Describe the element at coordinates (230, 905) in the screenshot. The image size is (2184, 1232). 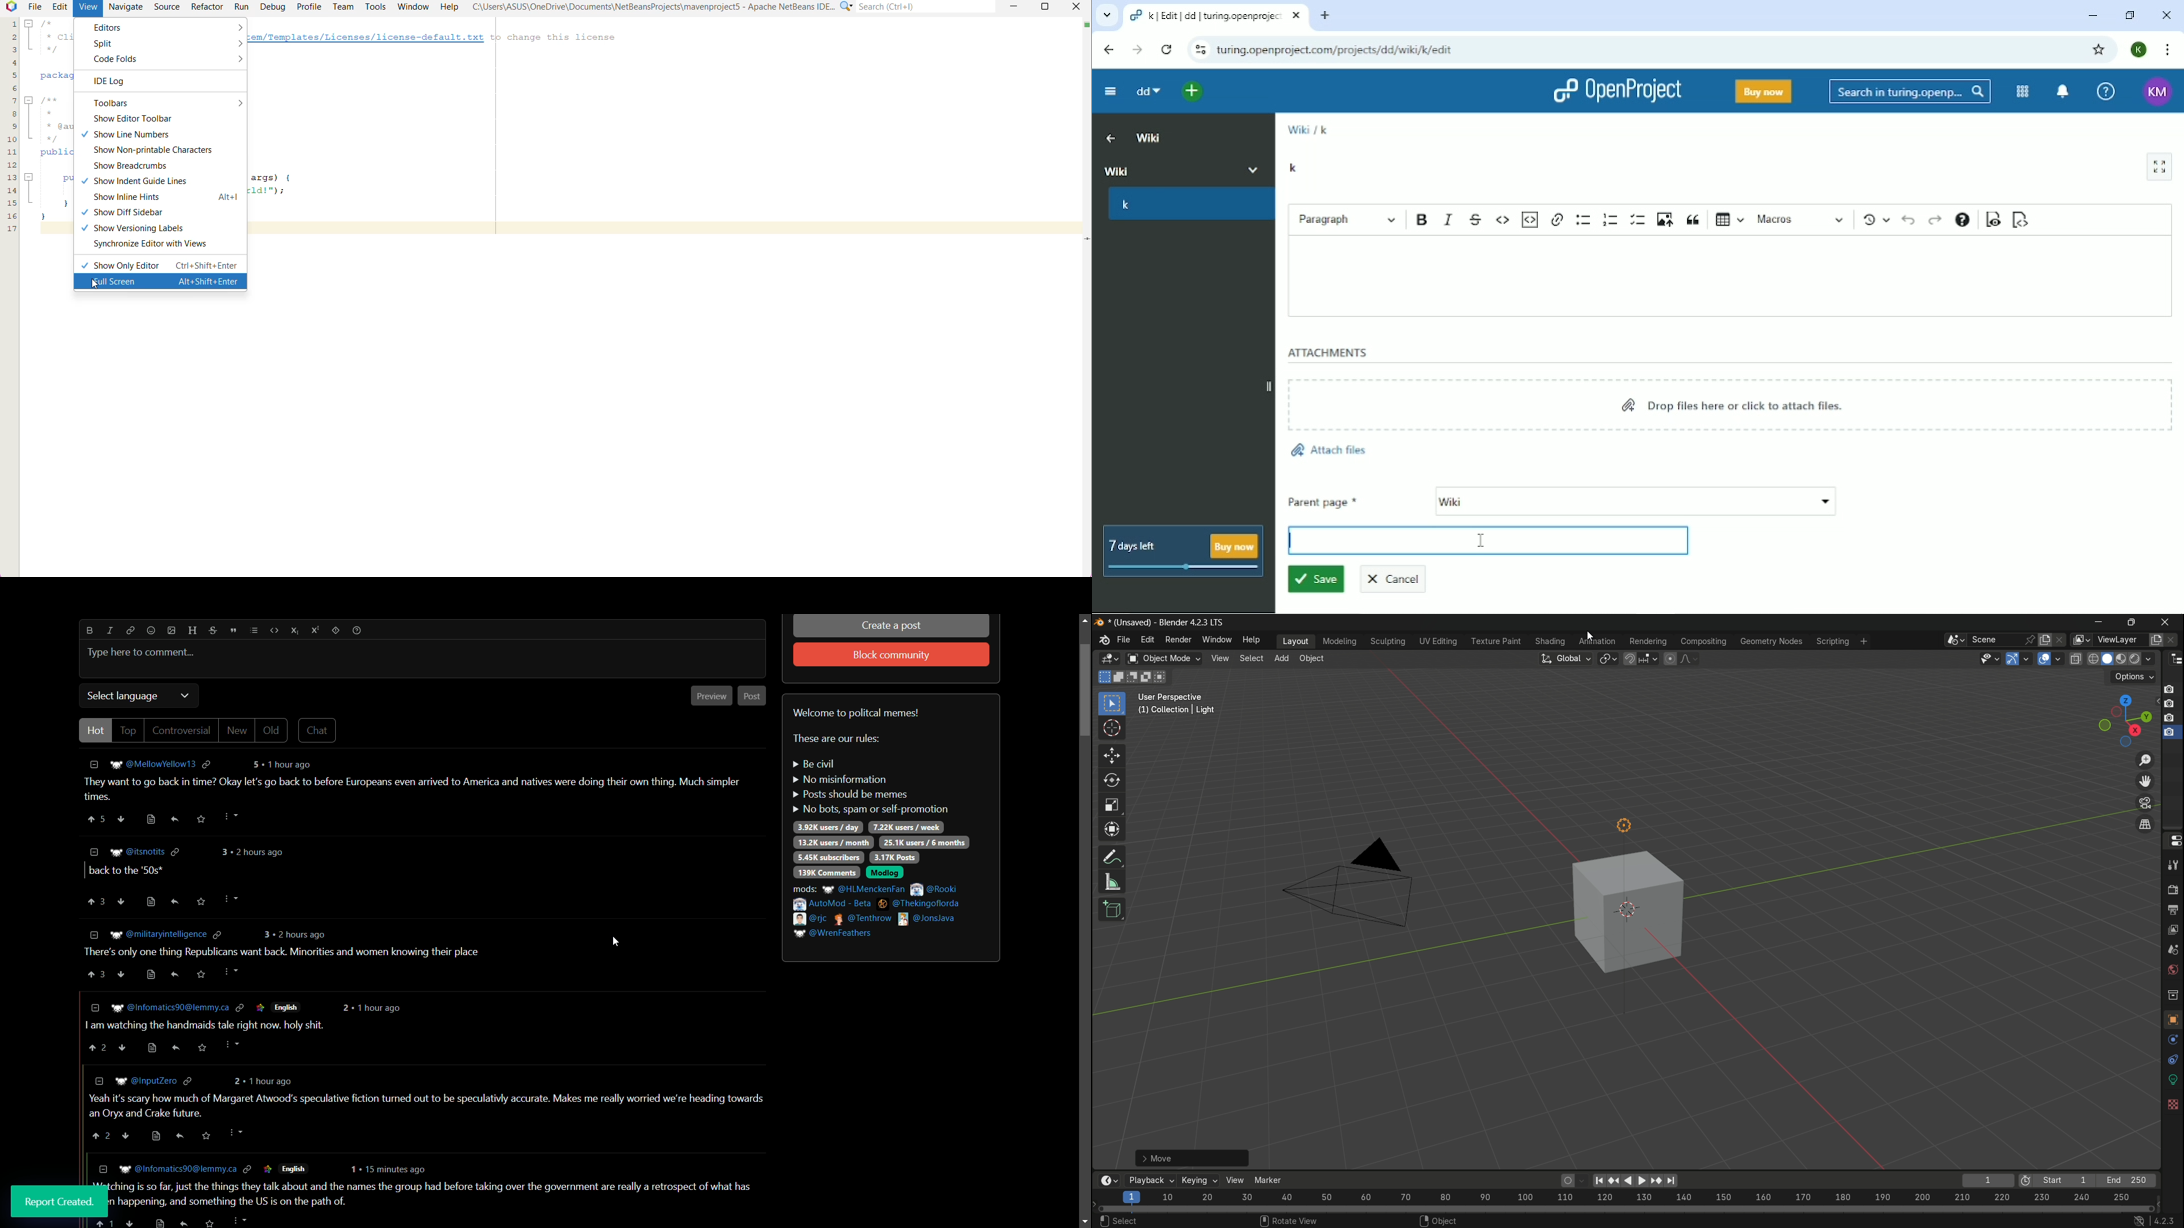
I see `Cursor` at that location.